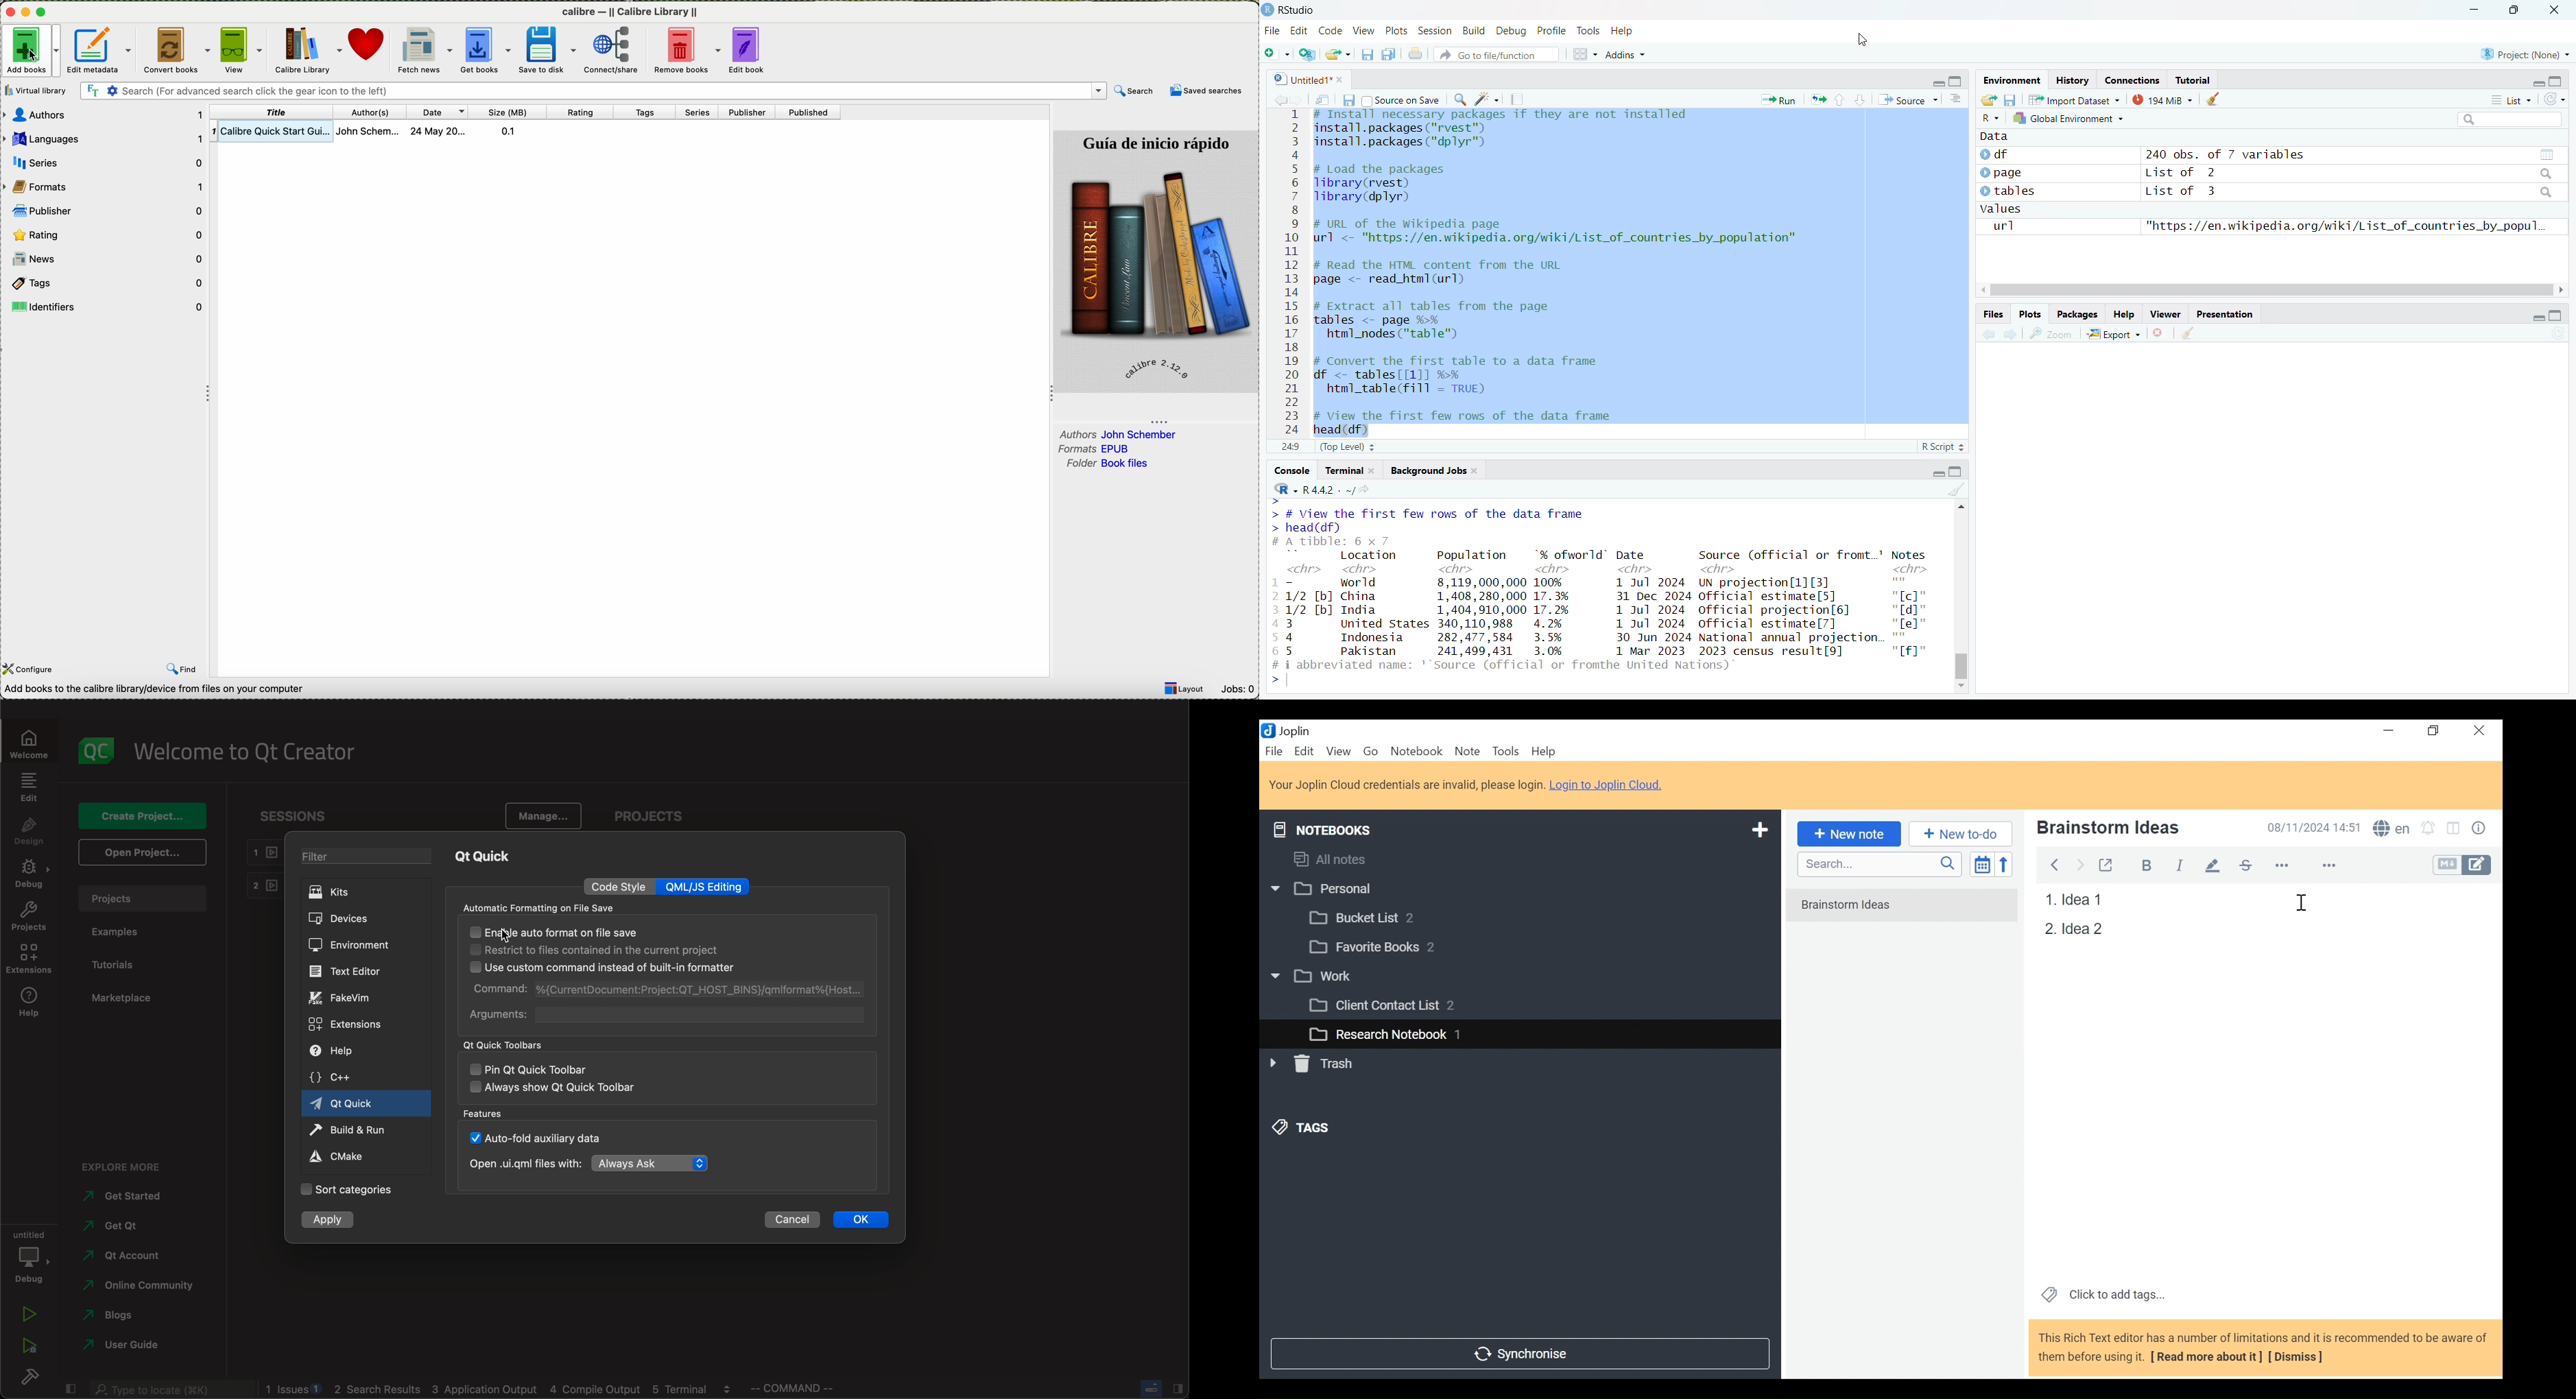 Image resolution: width=2576 pixels, height=1400 pixels. What do you see at coordinates (1955, 472) in the screenshot?
I see `Maximize` at bounding box center [1955, 472].